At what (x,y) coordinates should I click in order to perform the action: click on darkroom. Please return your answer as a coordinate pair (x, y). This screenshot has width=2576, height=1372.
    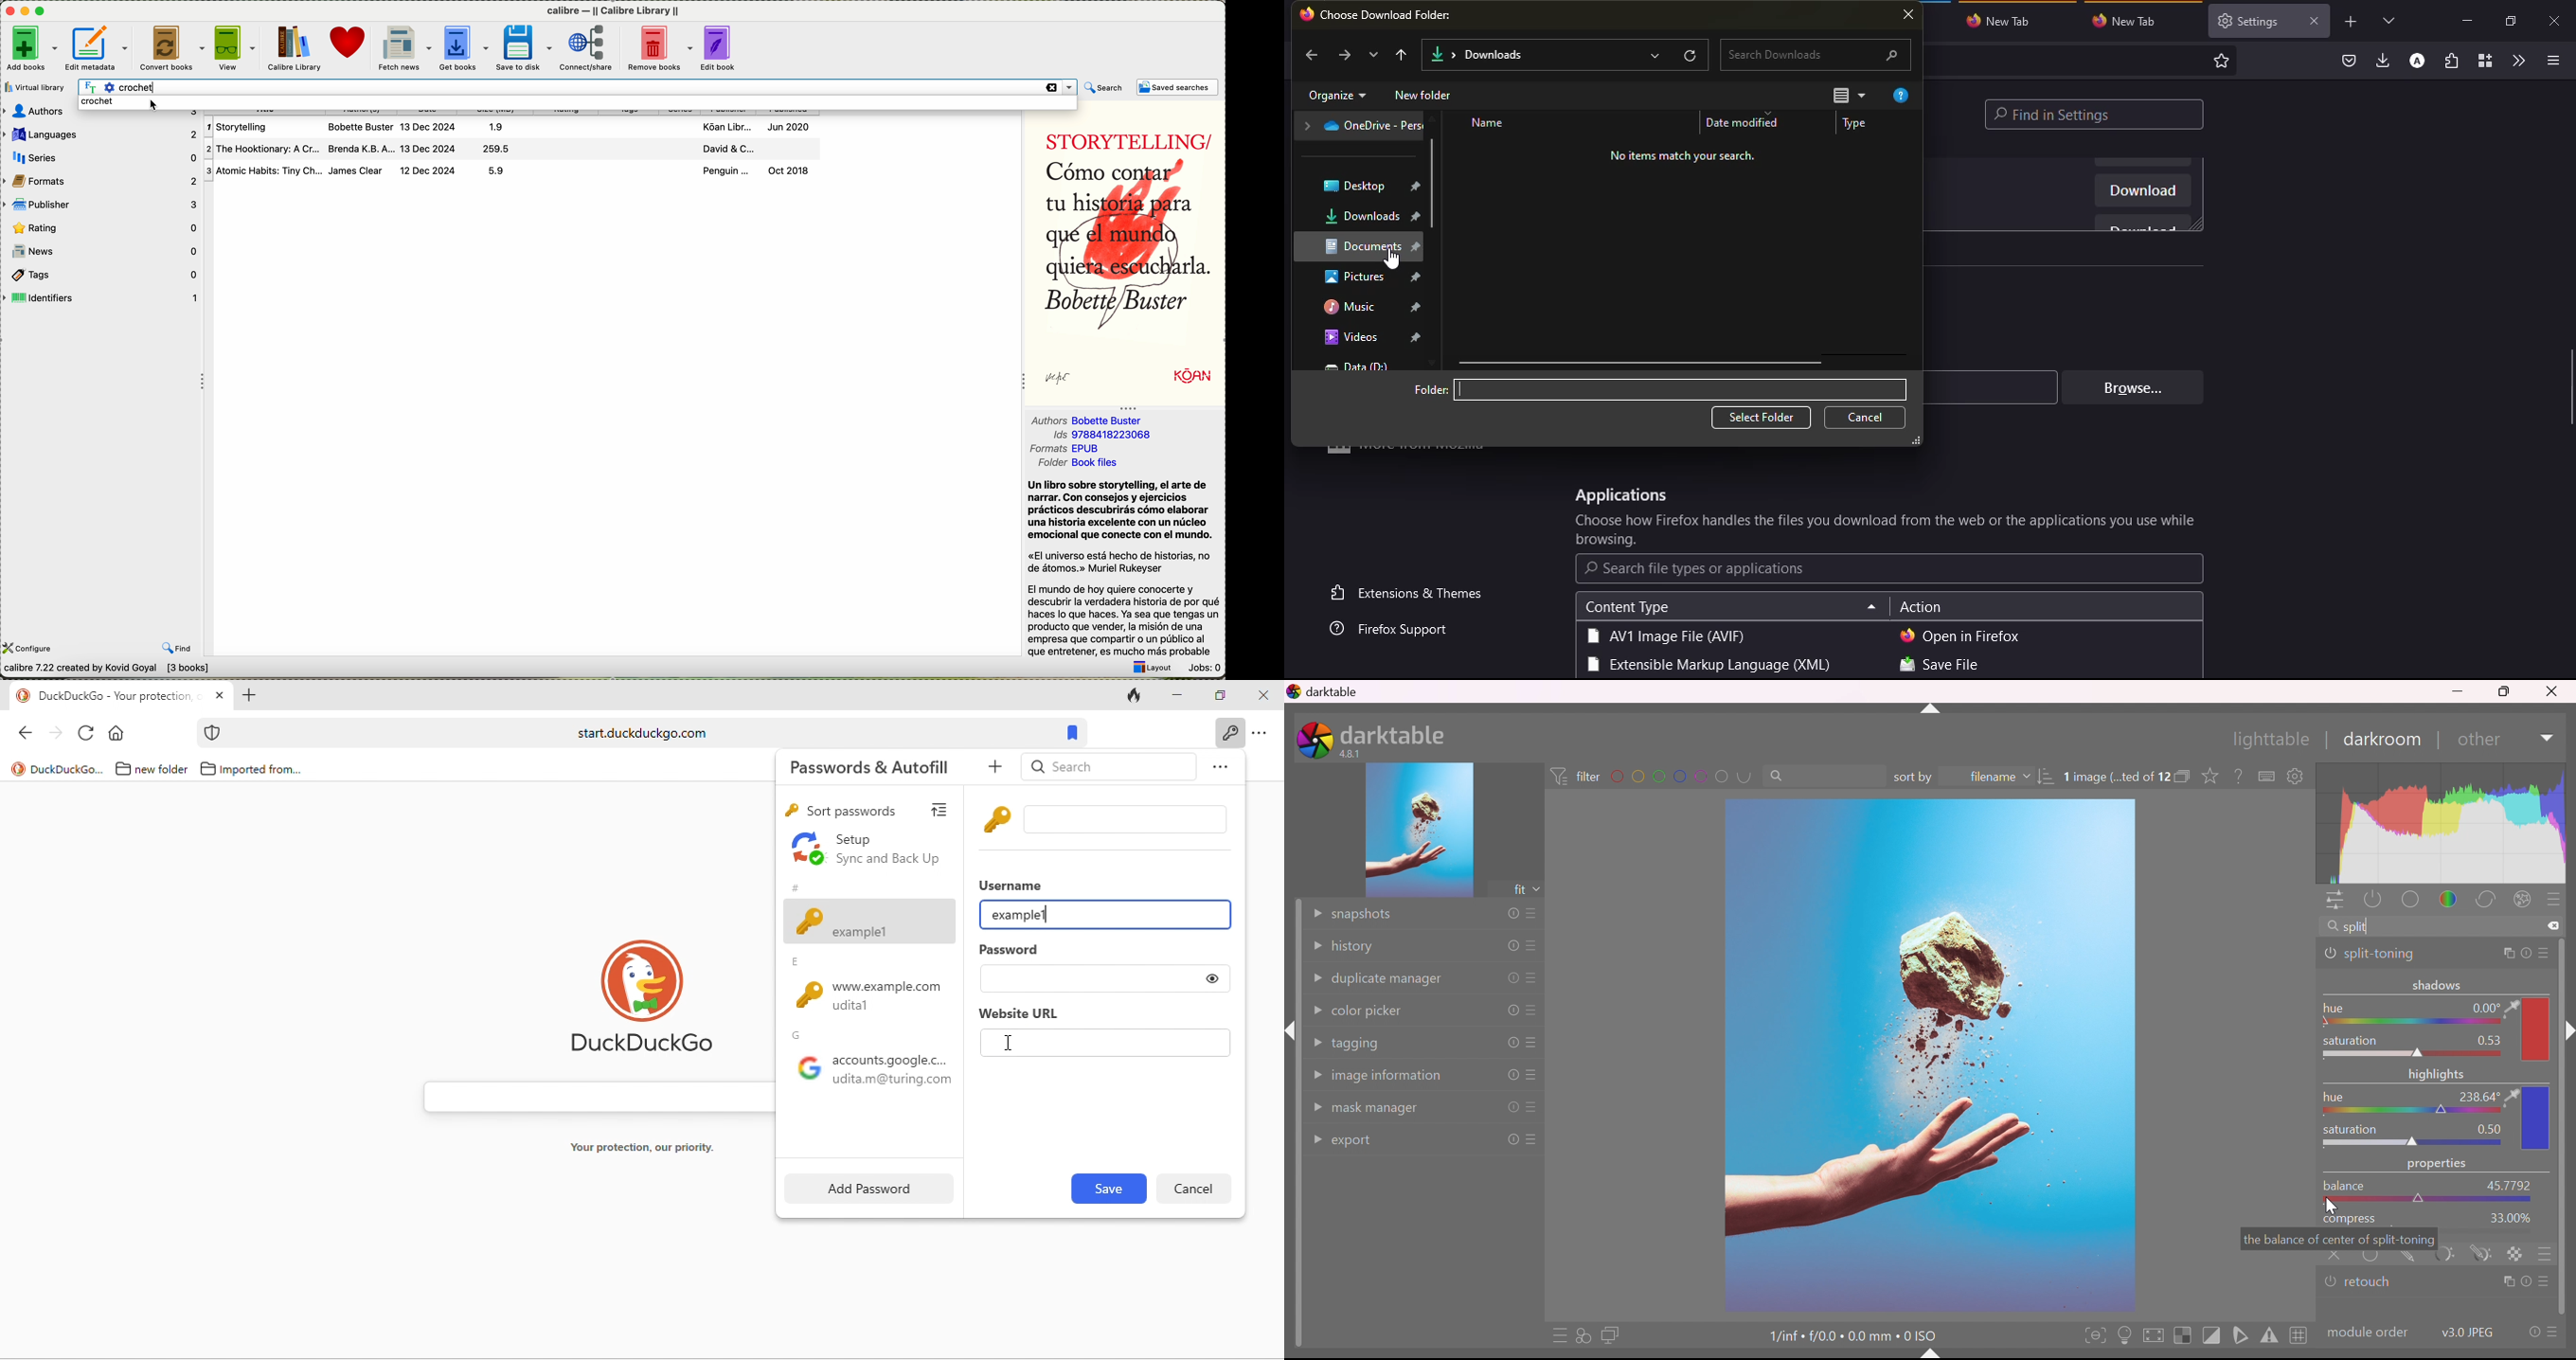
    Looking at the image, I should click on (2387, 741).